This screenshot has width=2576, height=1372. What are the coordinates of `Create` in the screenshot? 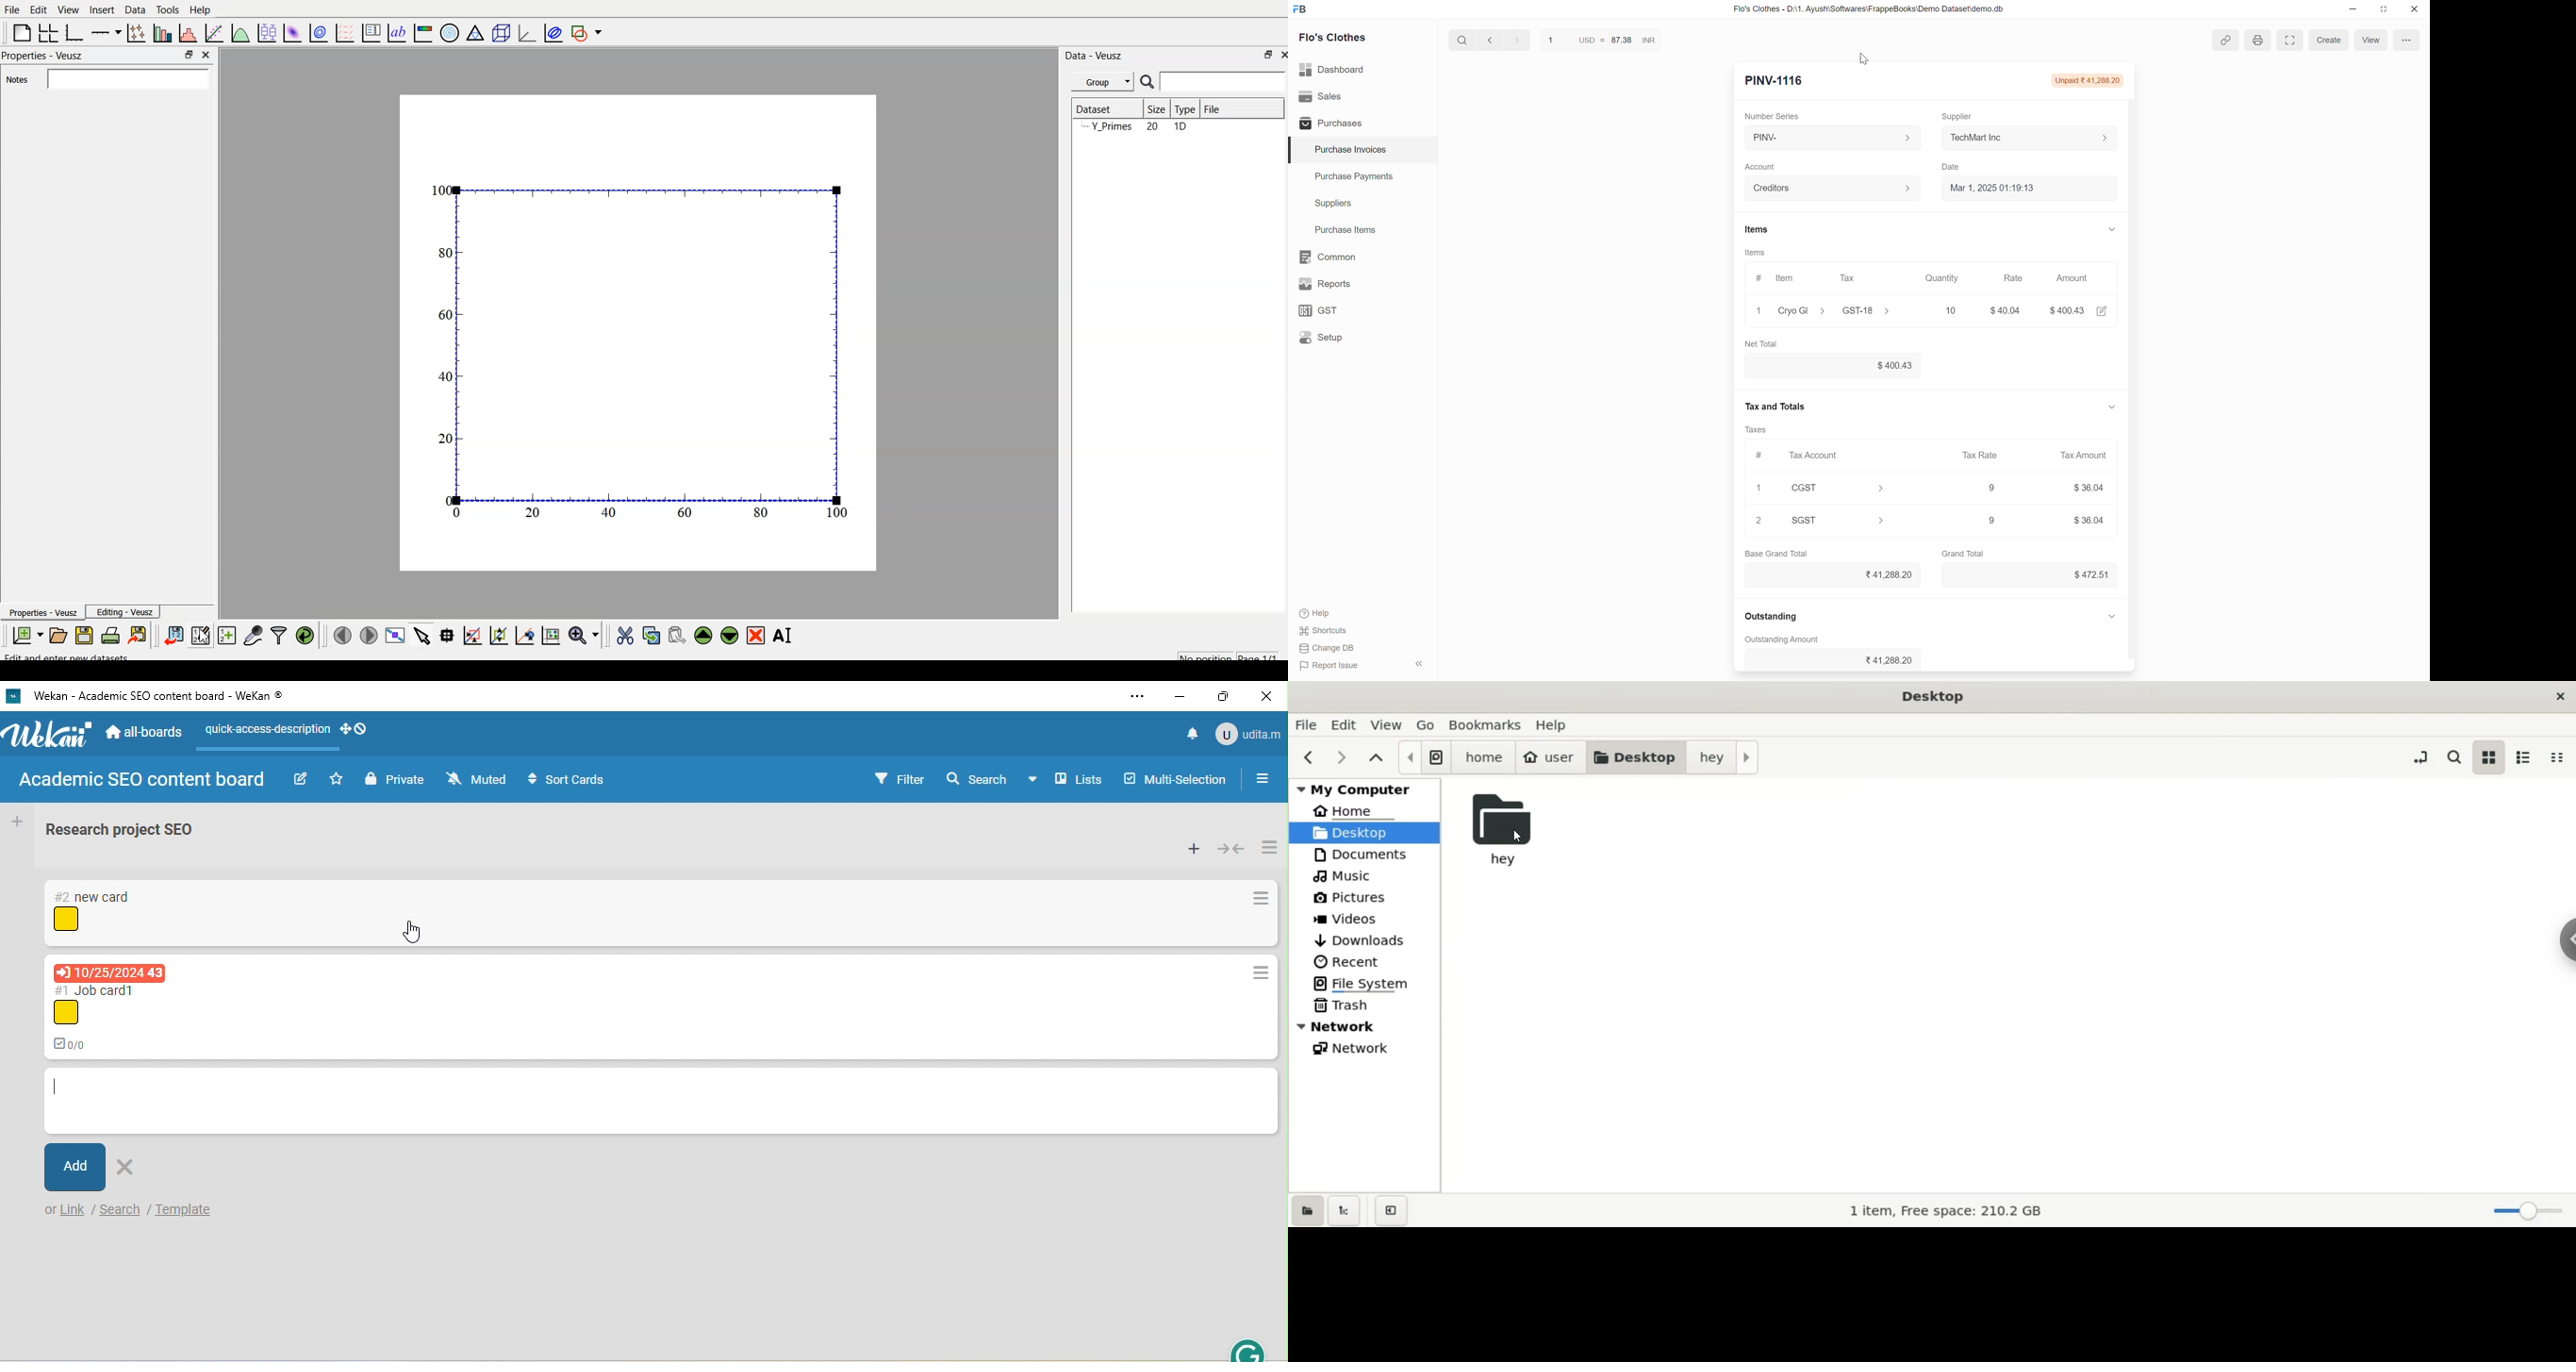 It's located at (2327, 39).